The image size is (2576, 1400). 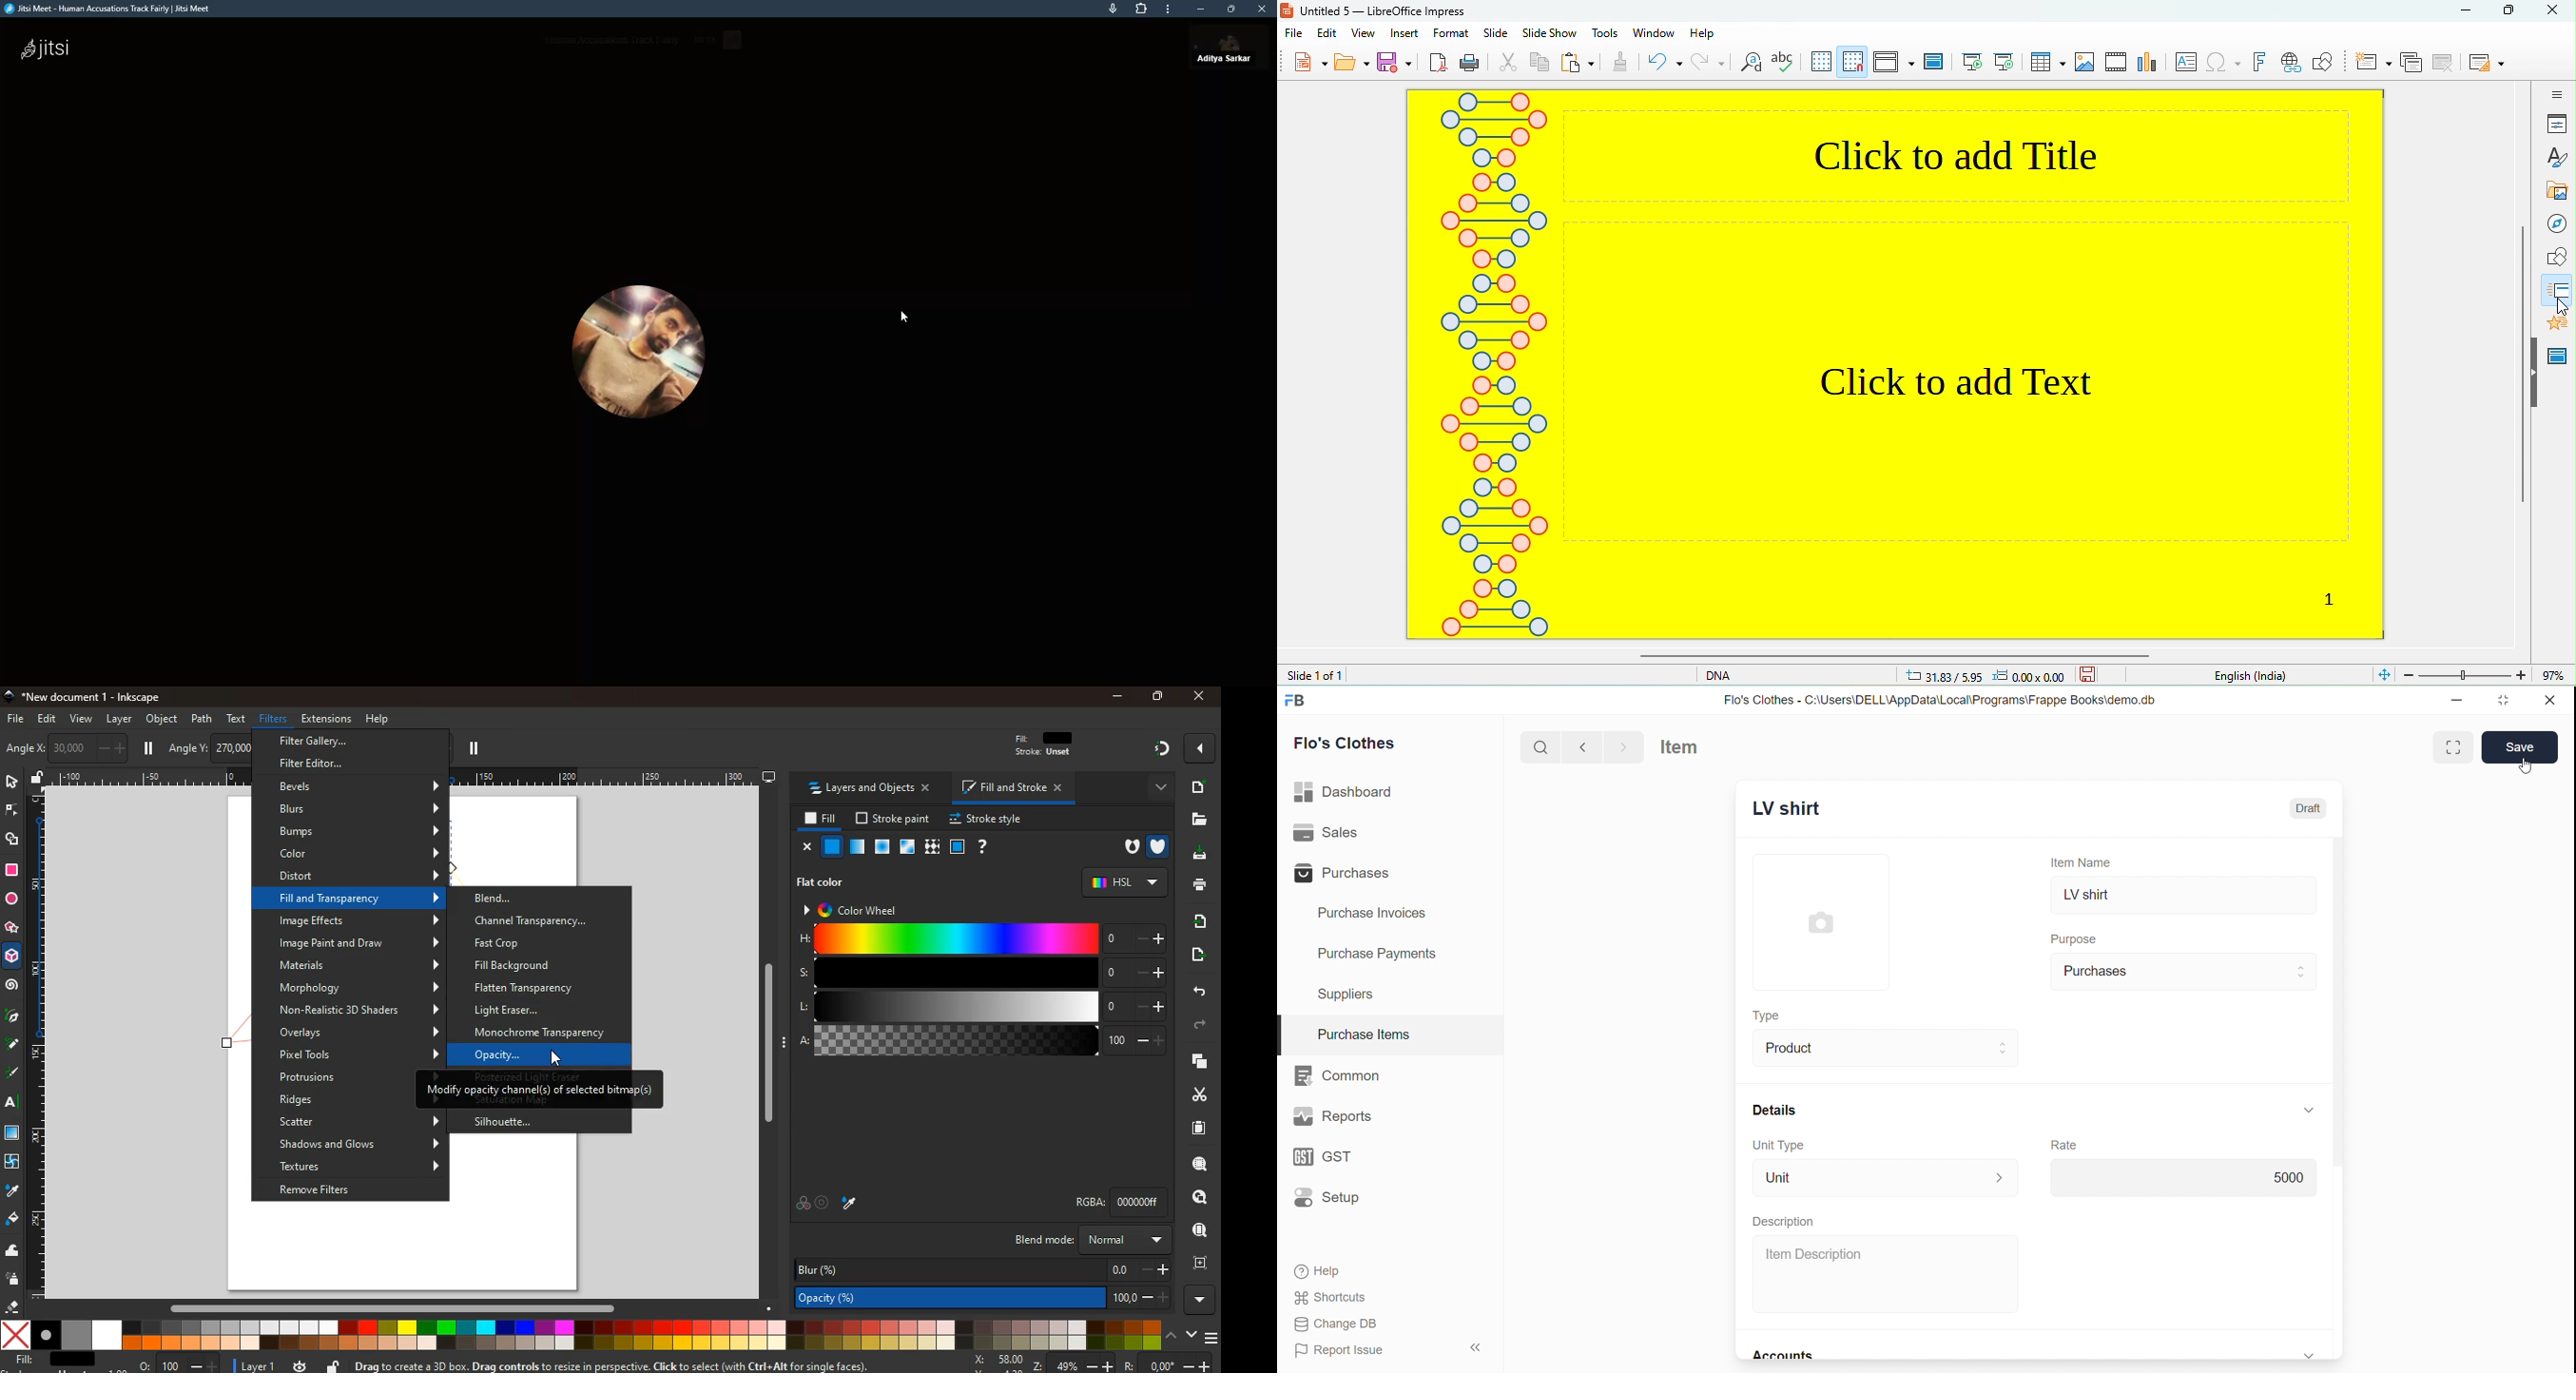 What do you see at coordinates (1664, 65) in the screenshot?
I see `undo` at bounding box center [1664, 65].